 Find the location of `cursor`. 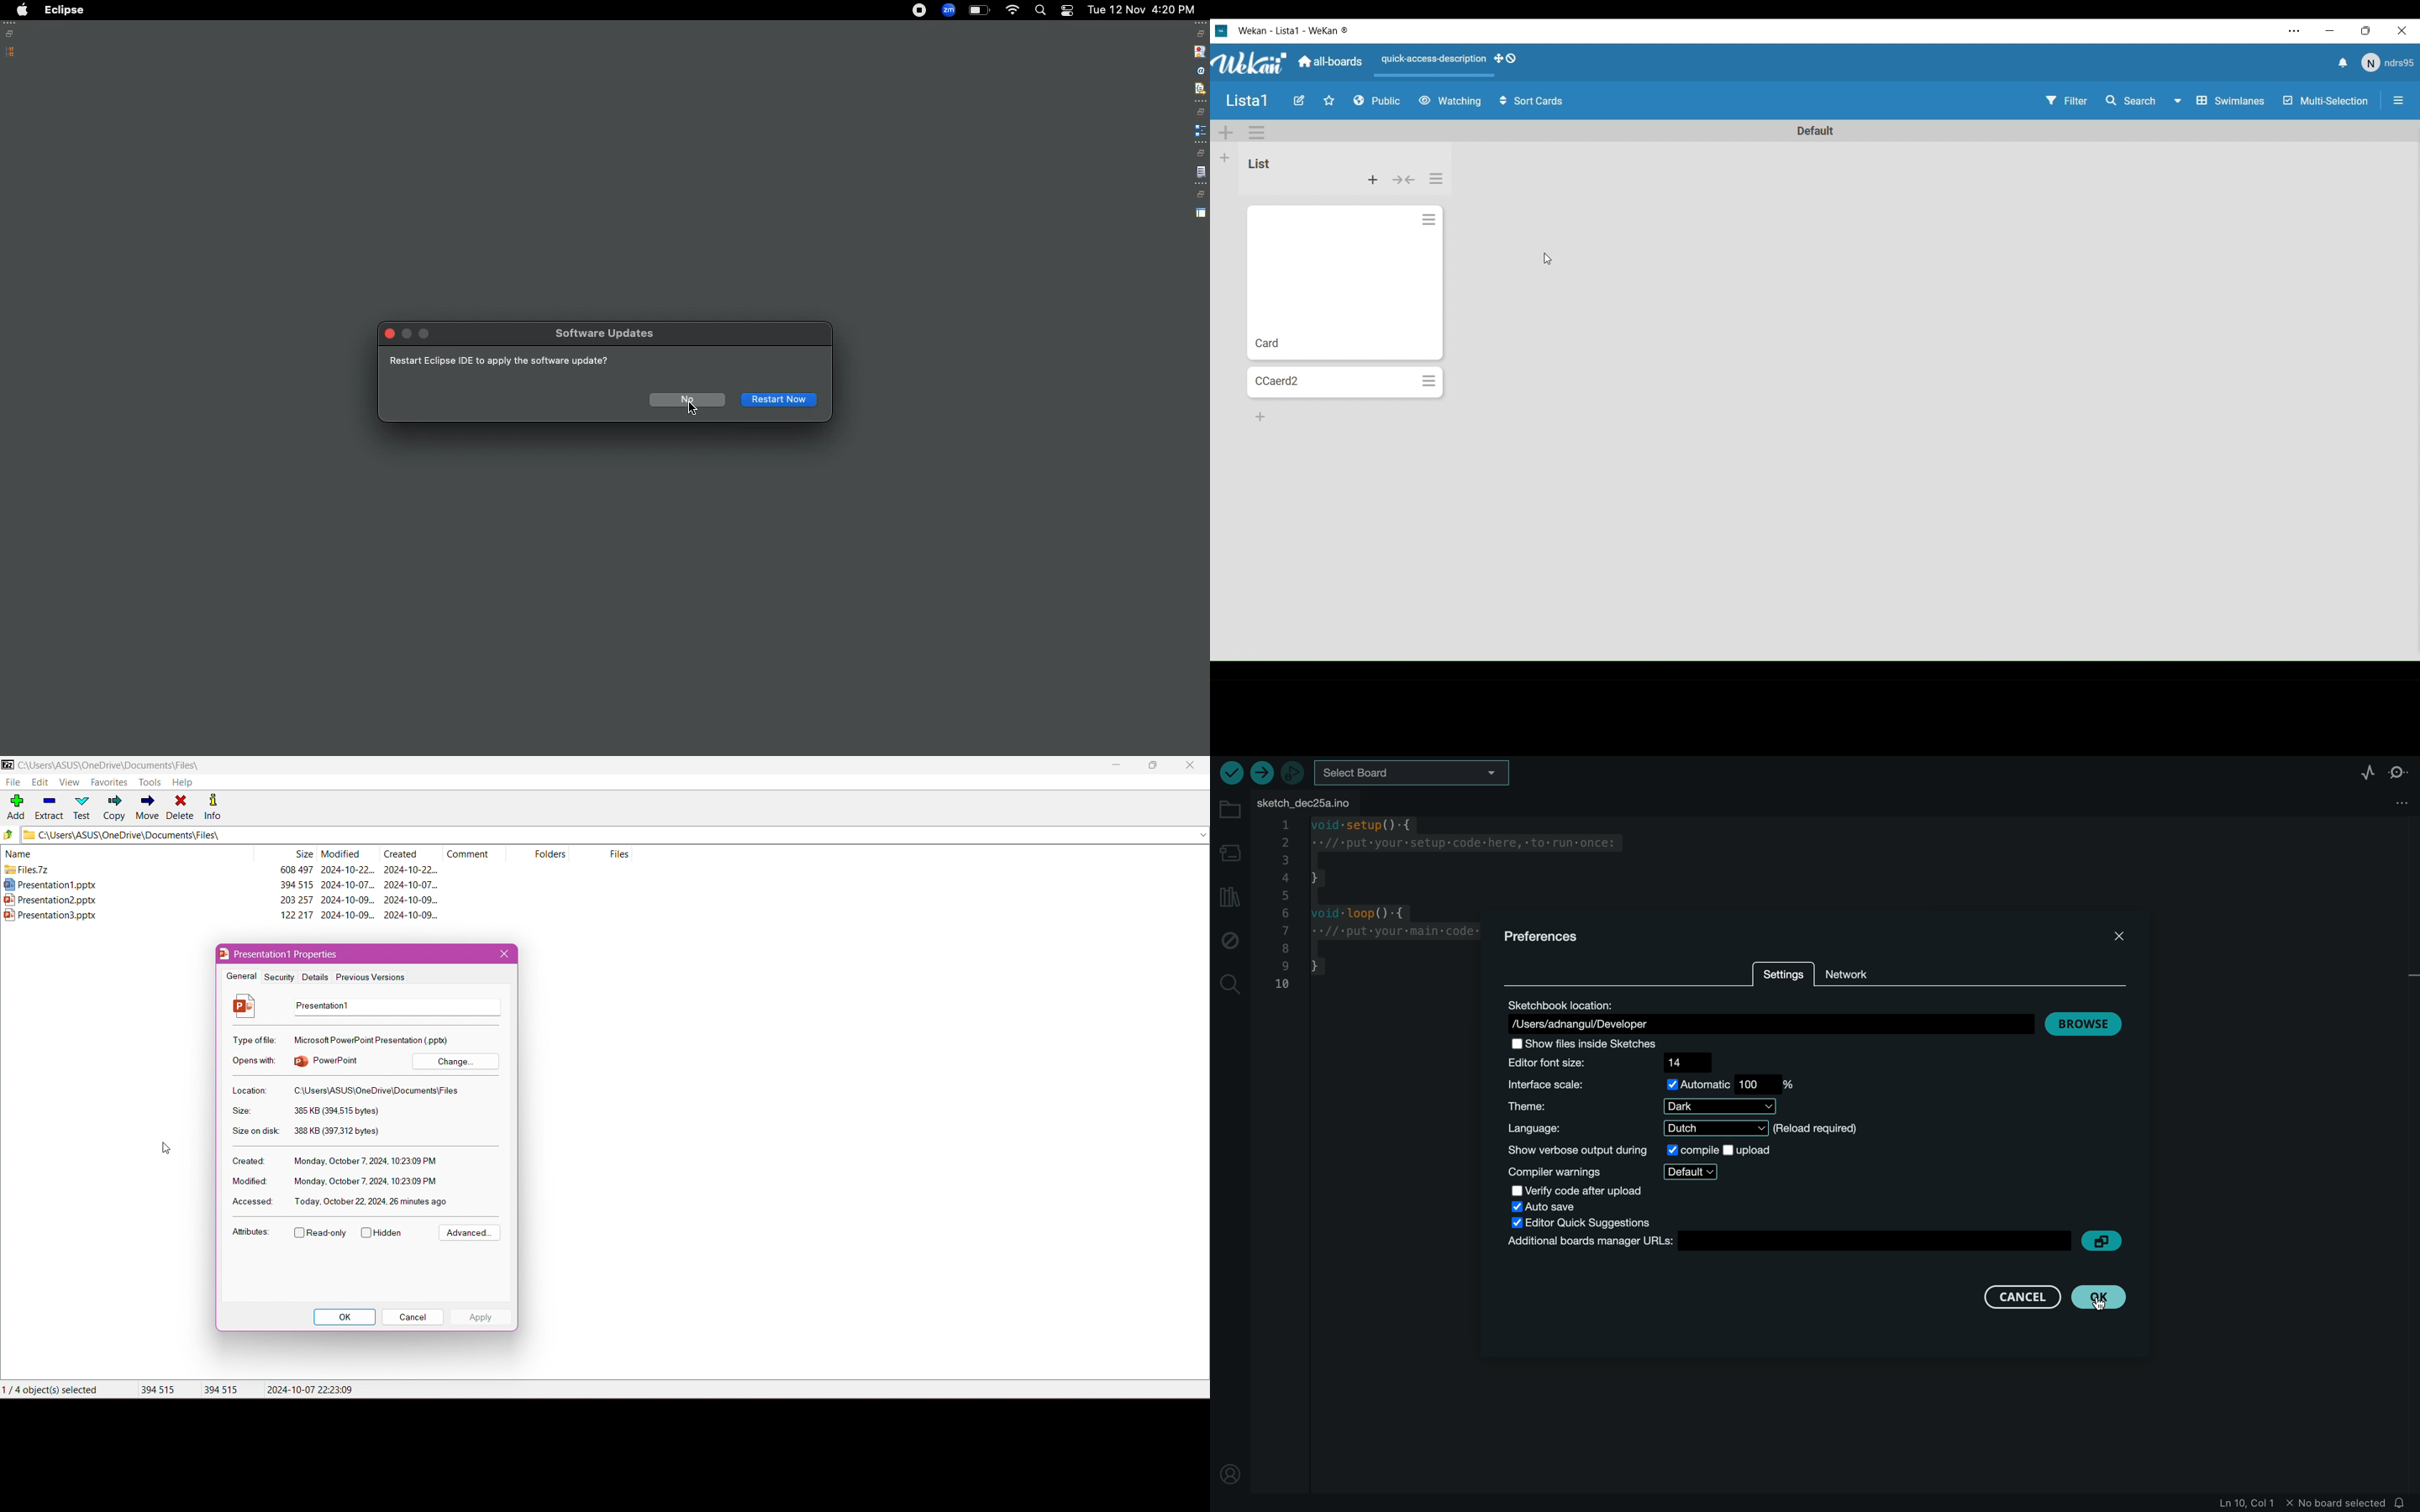

cursor is located at coordinates (2103, 1302).